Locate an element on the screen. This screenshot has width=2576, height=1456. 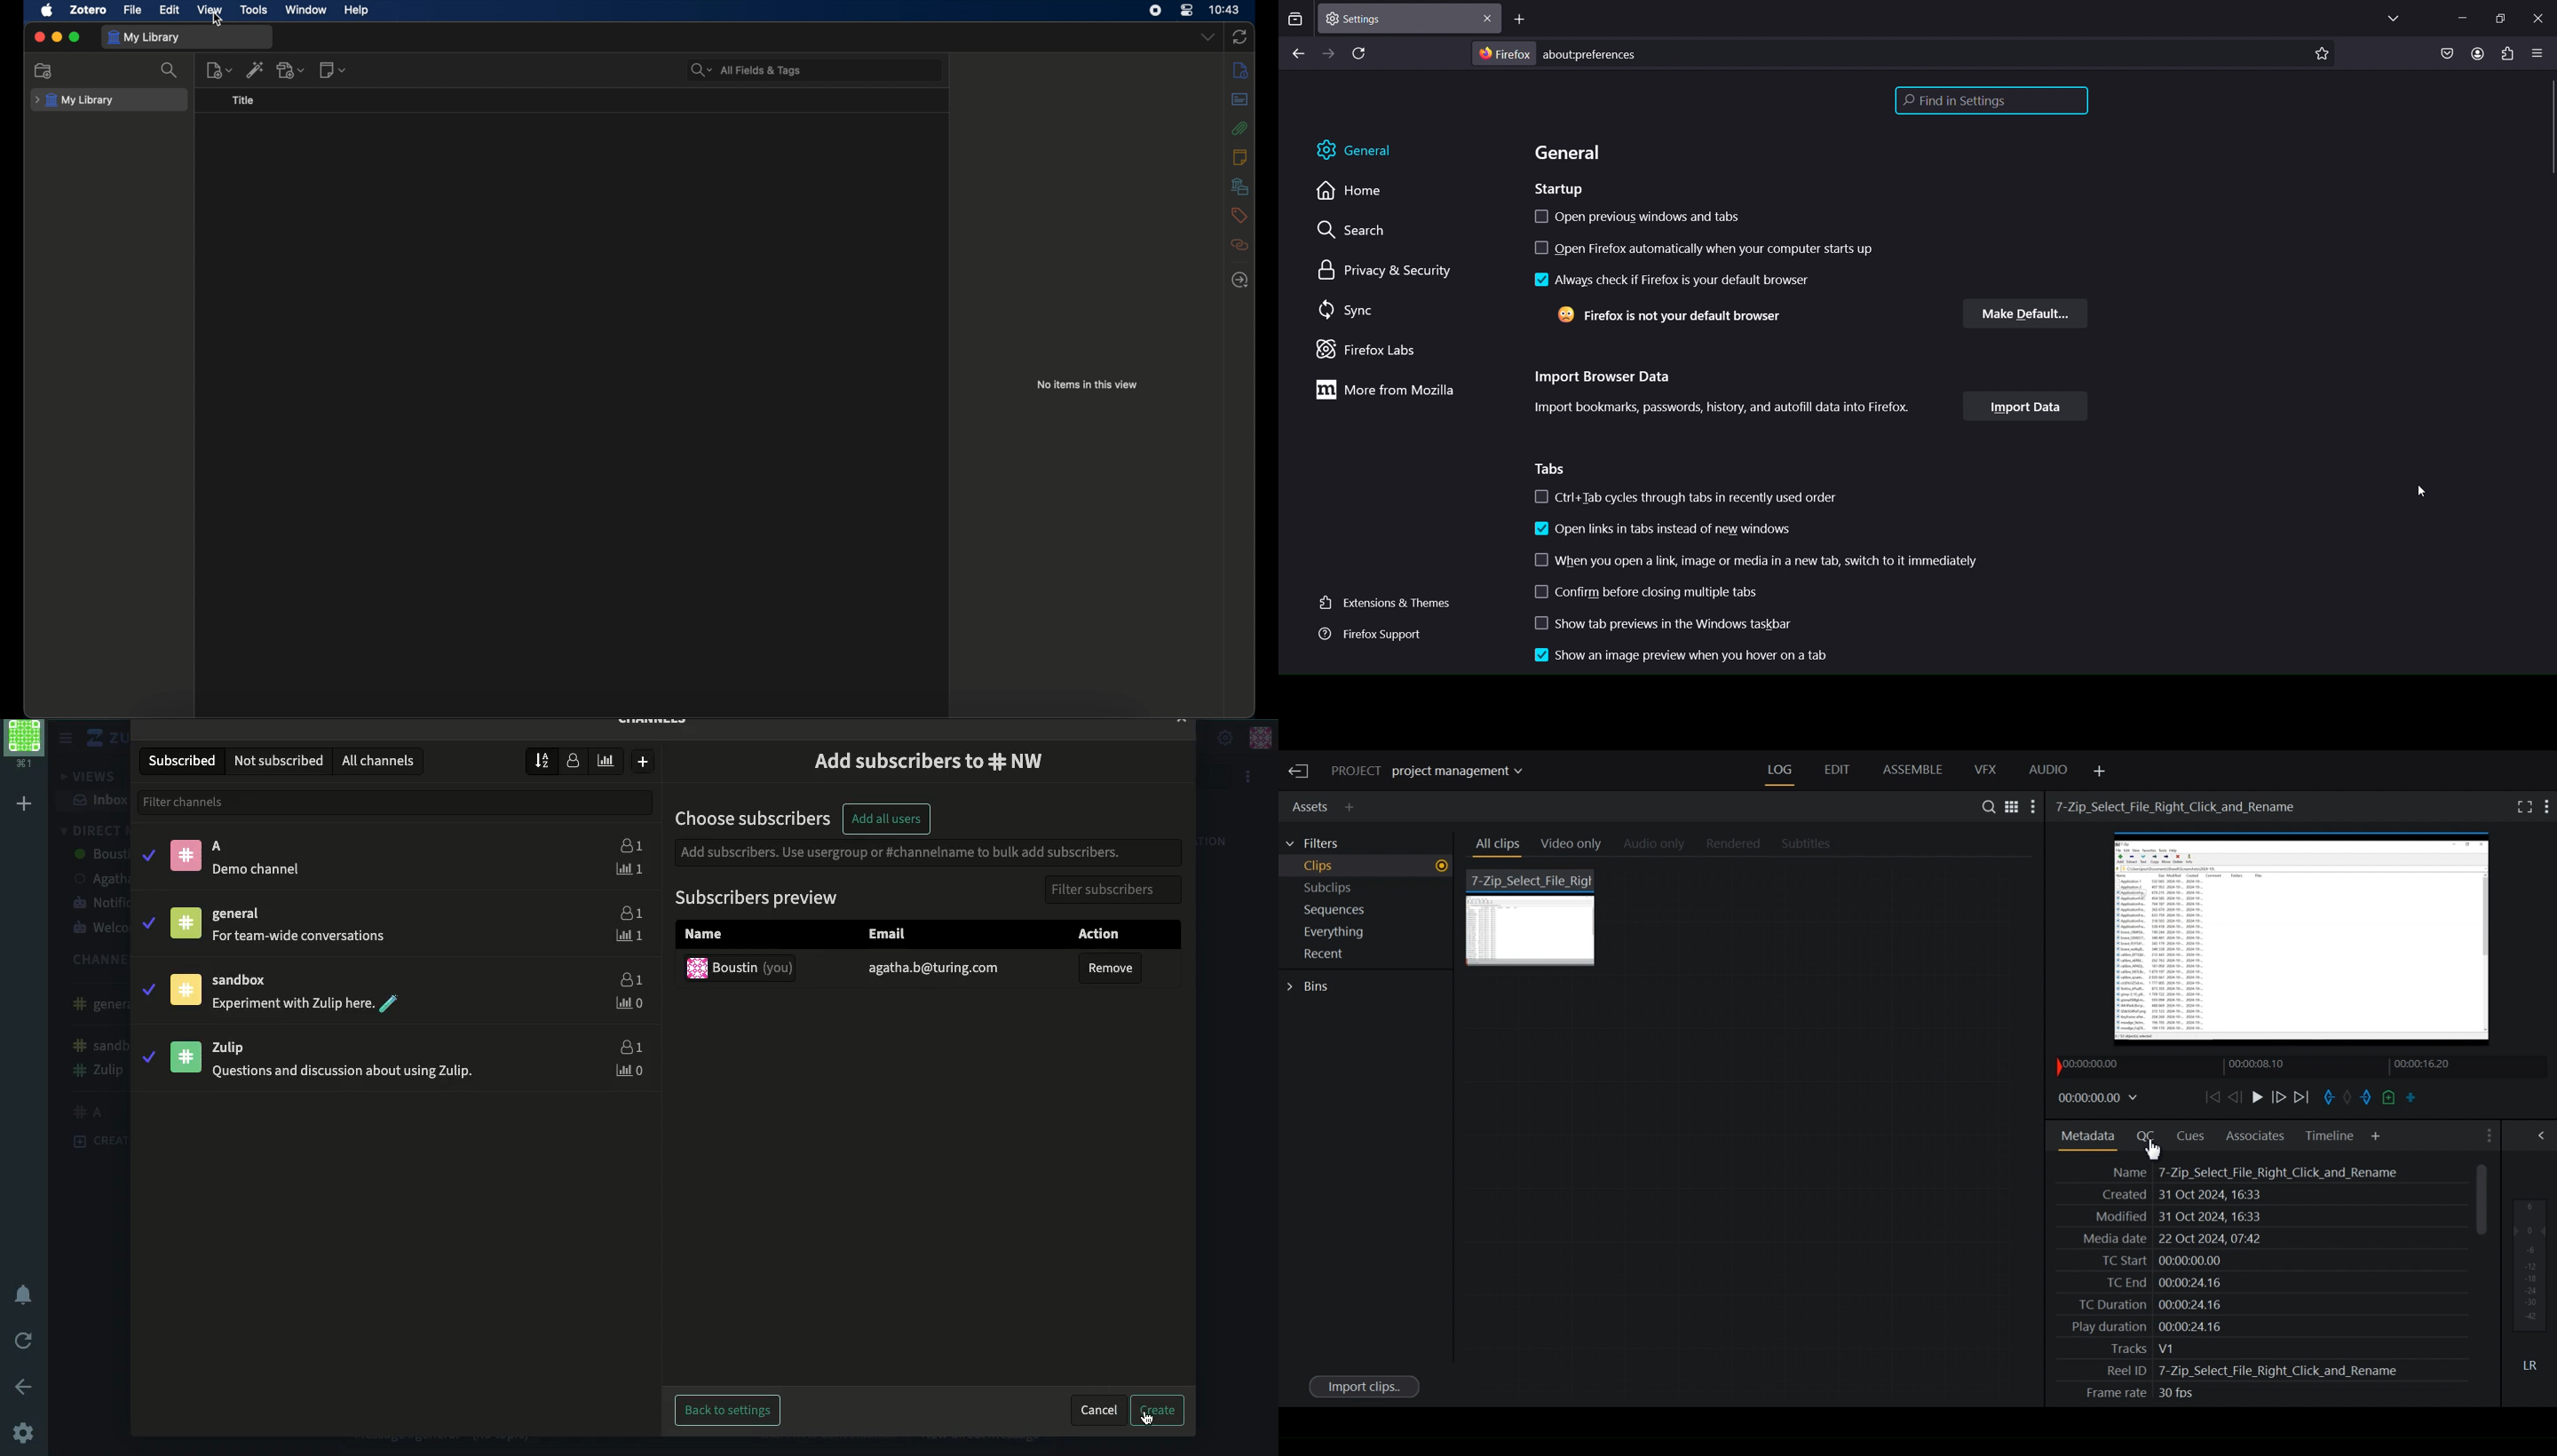
subscribed is located at coordinates (184, 760).